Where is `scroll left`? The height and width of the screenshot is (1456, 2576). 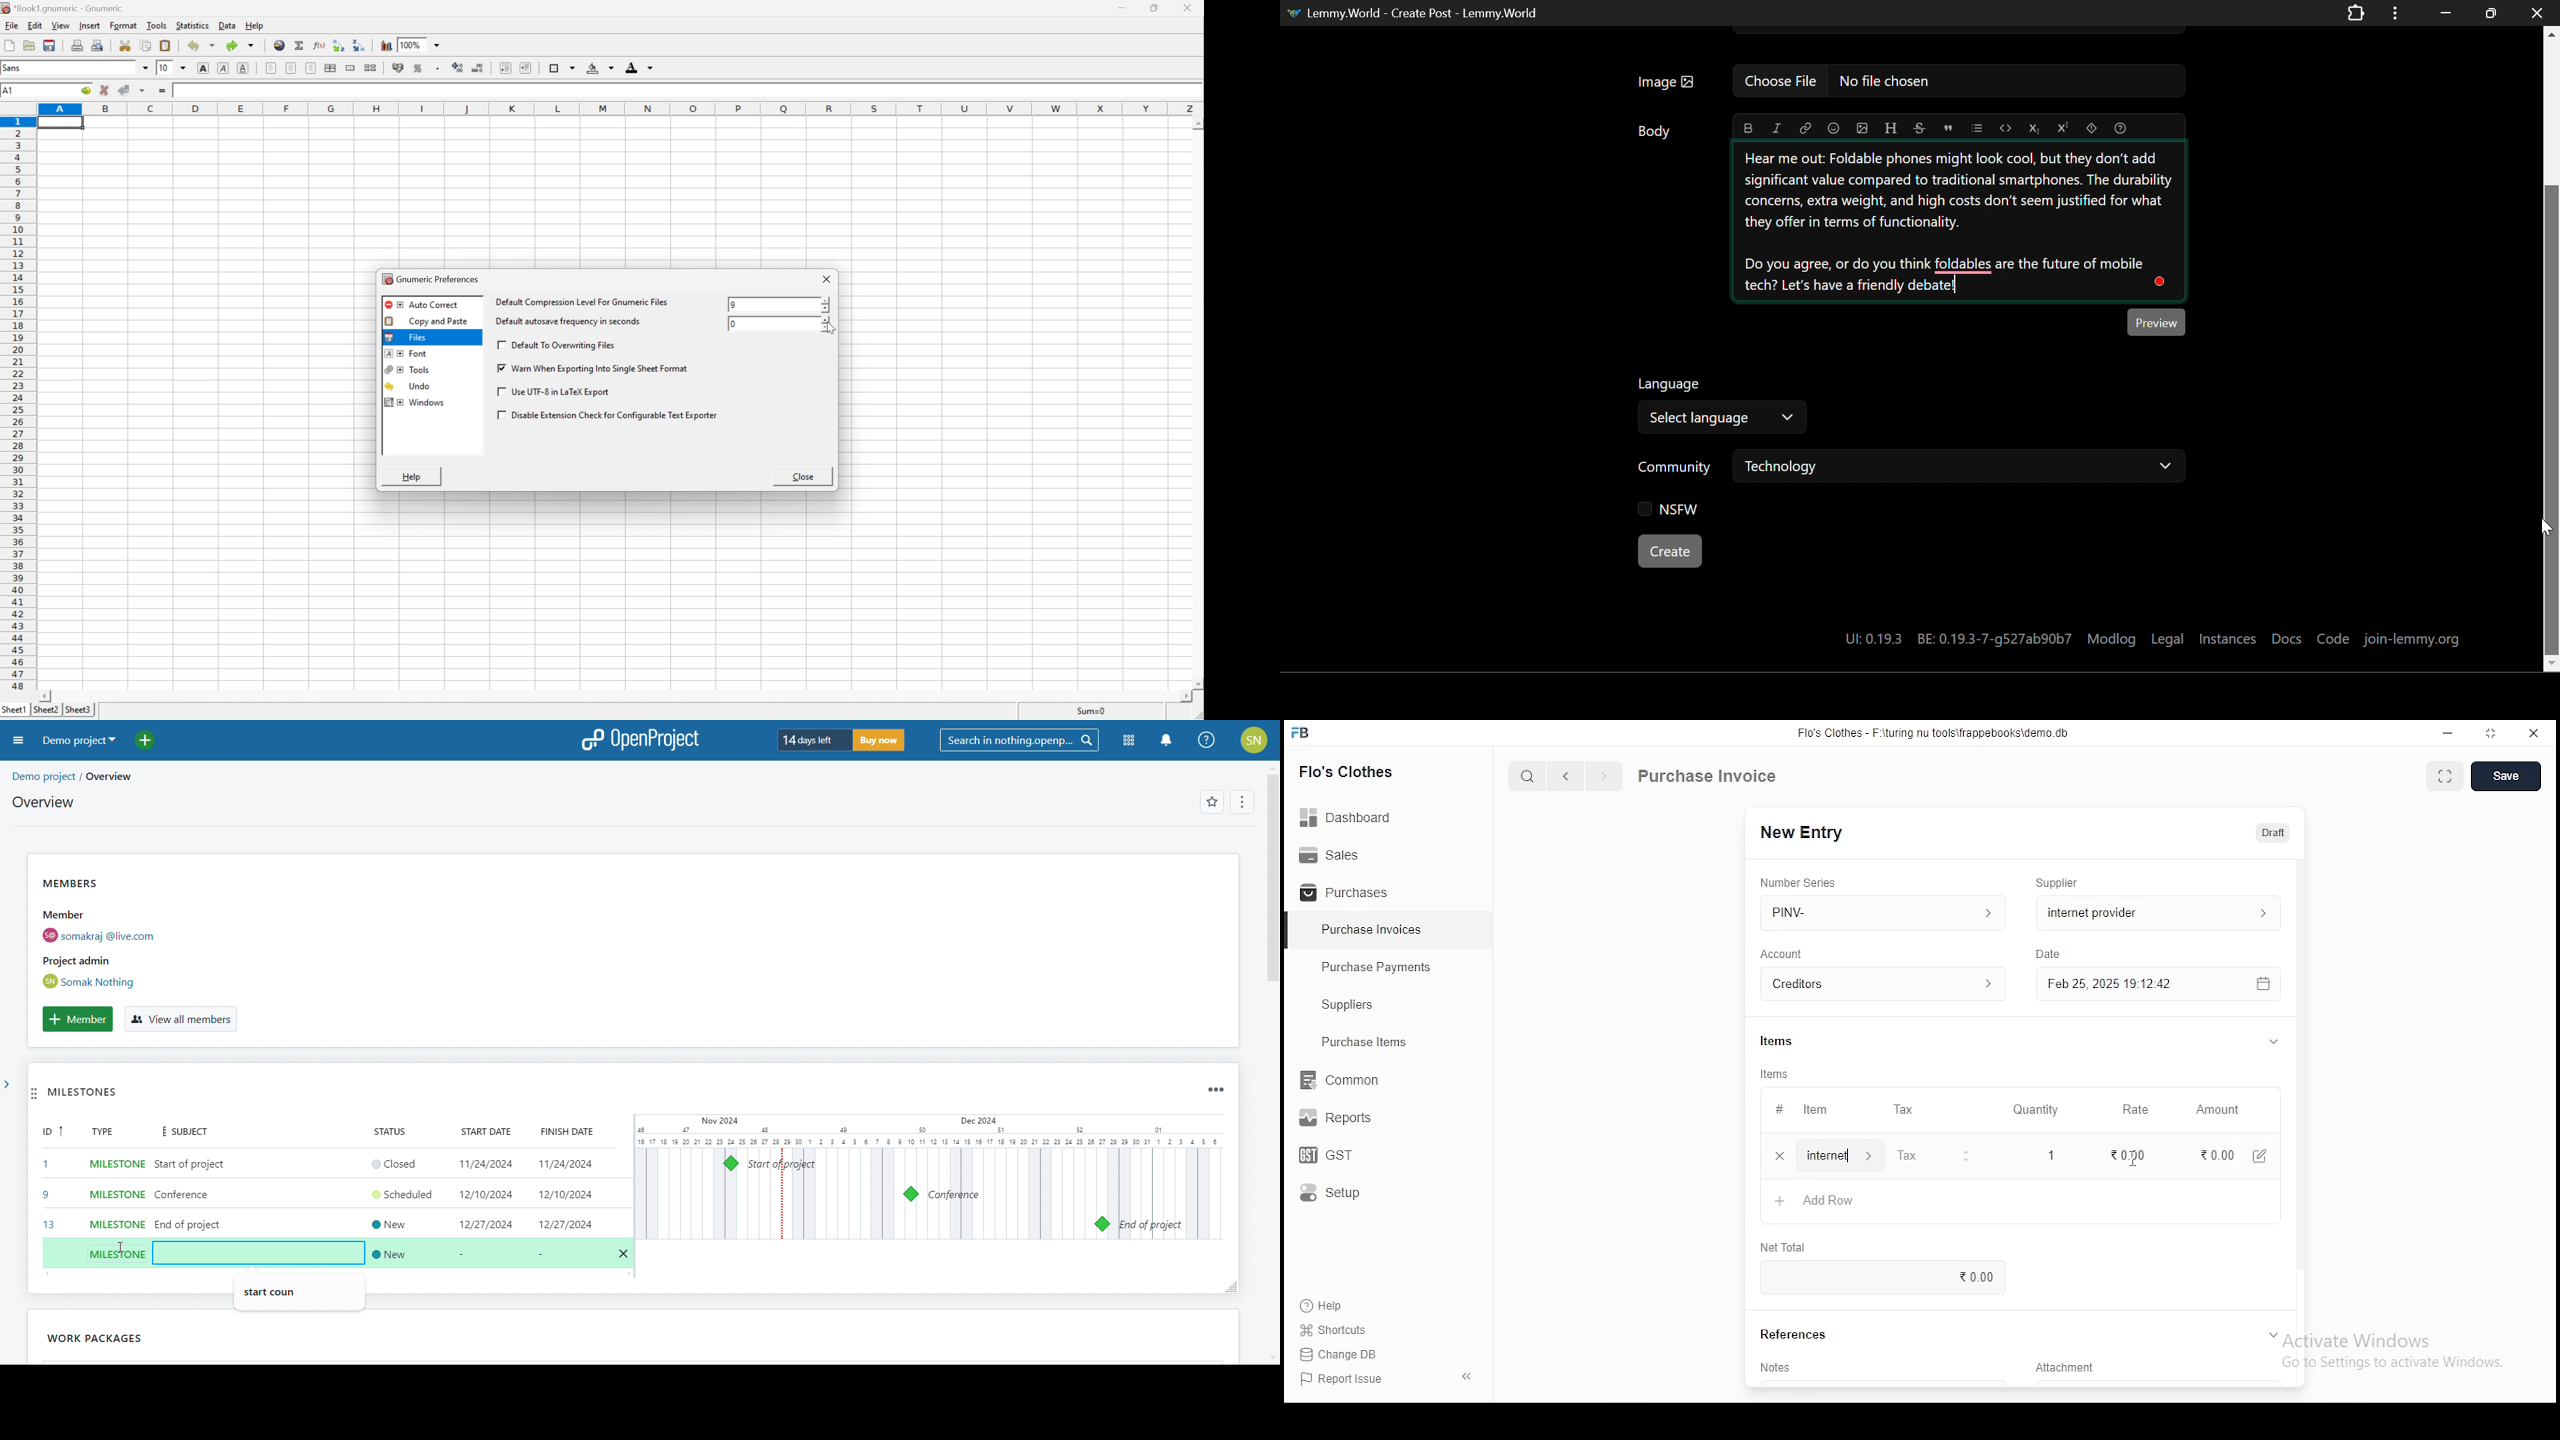 scroll left is located at coordinates (58, 697).